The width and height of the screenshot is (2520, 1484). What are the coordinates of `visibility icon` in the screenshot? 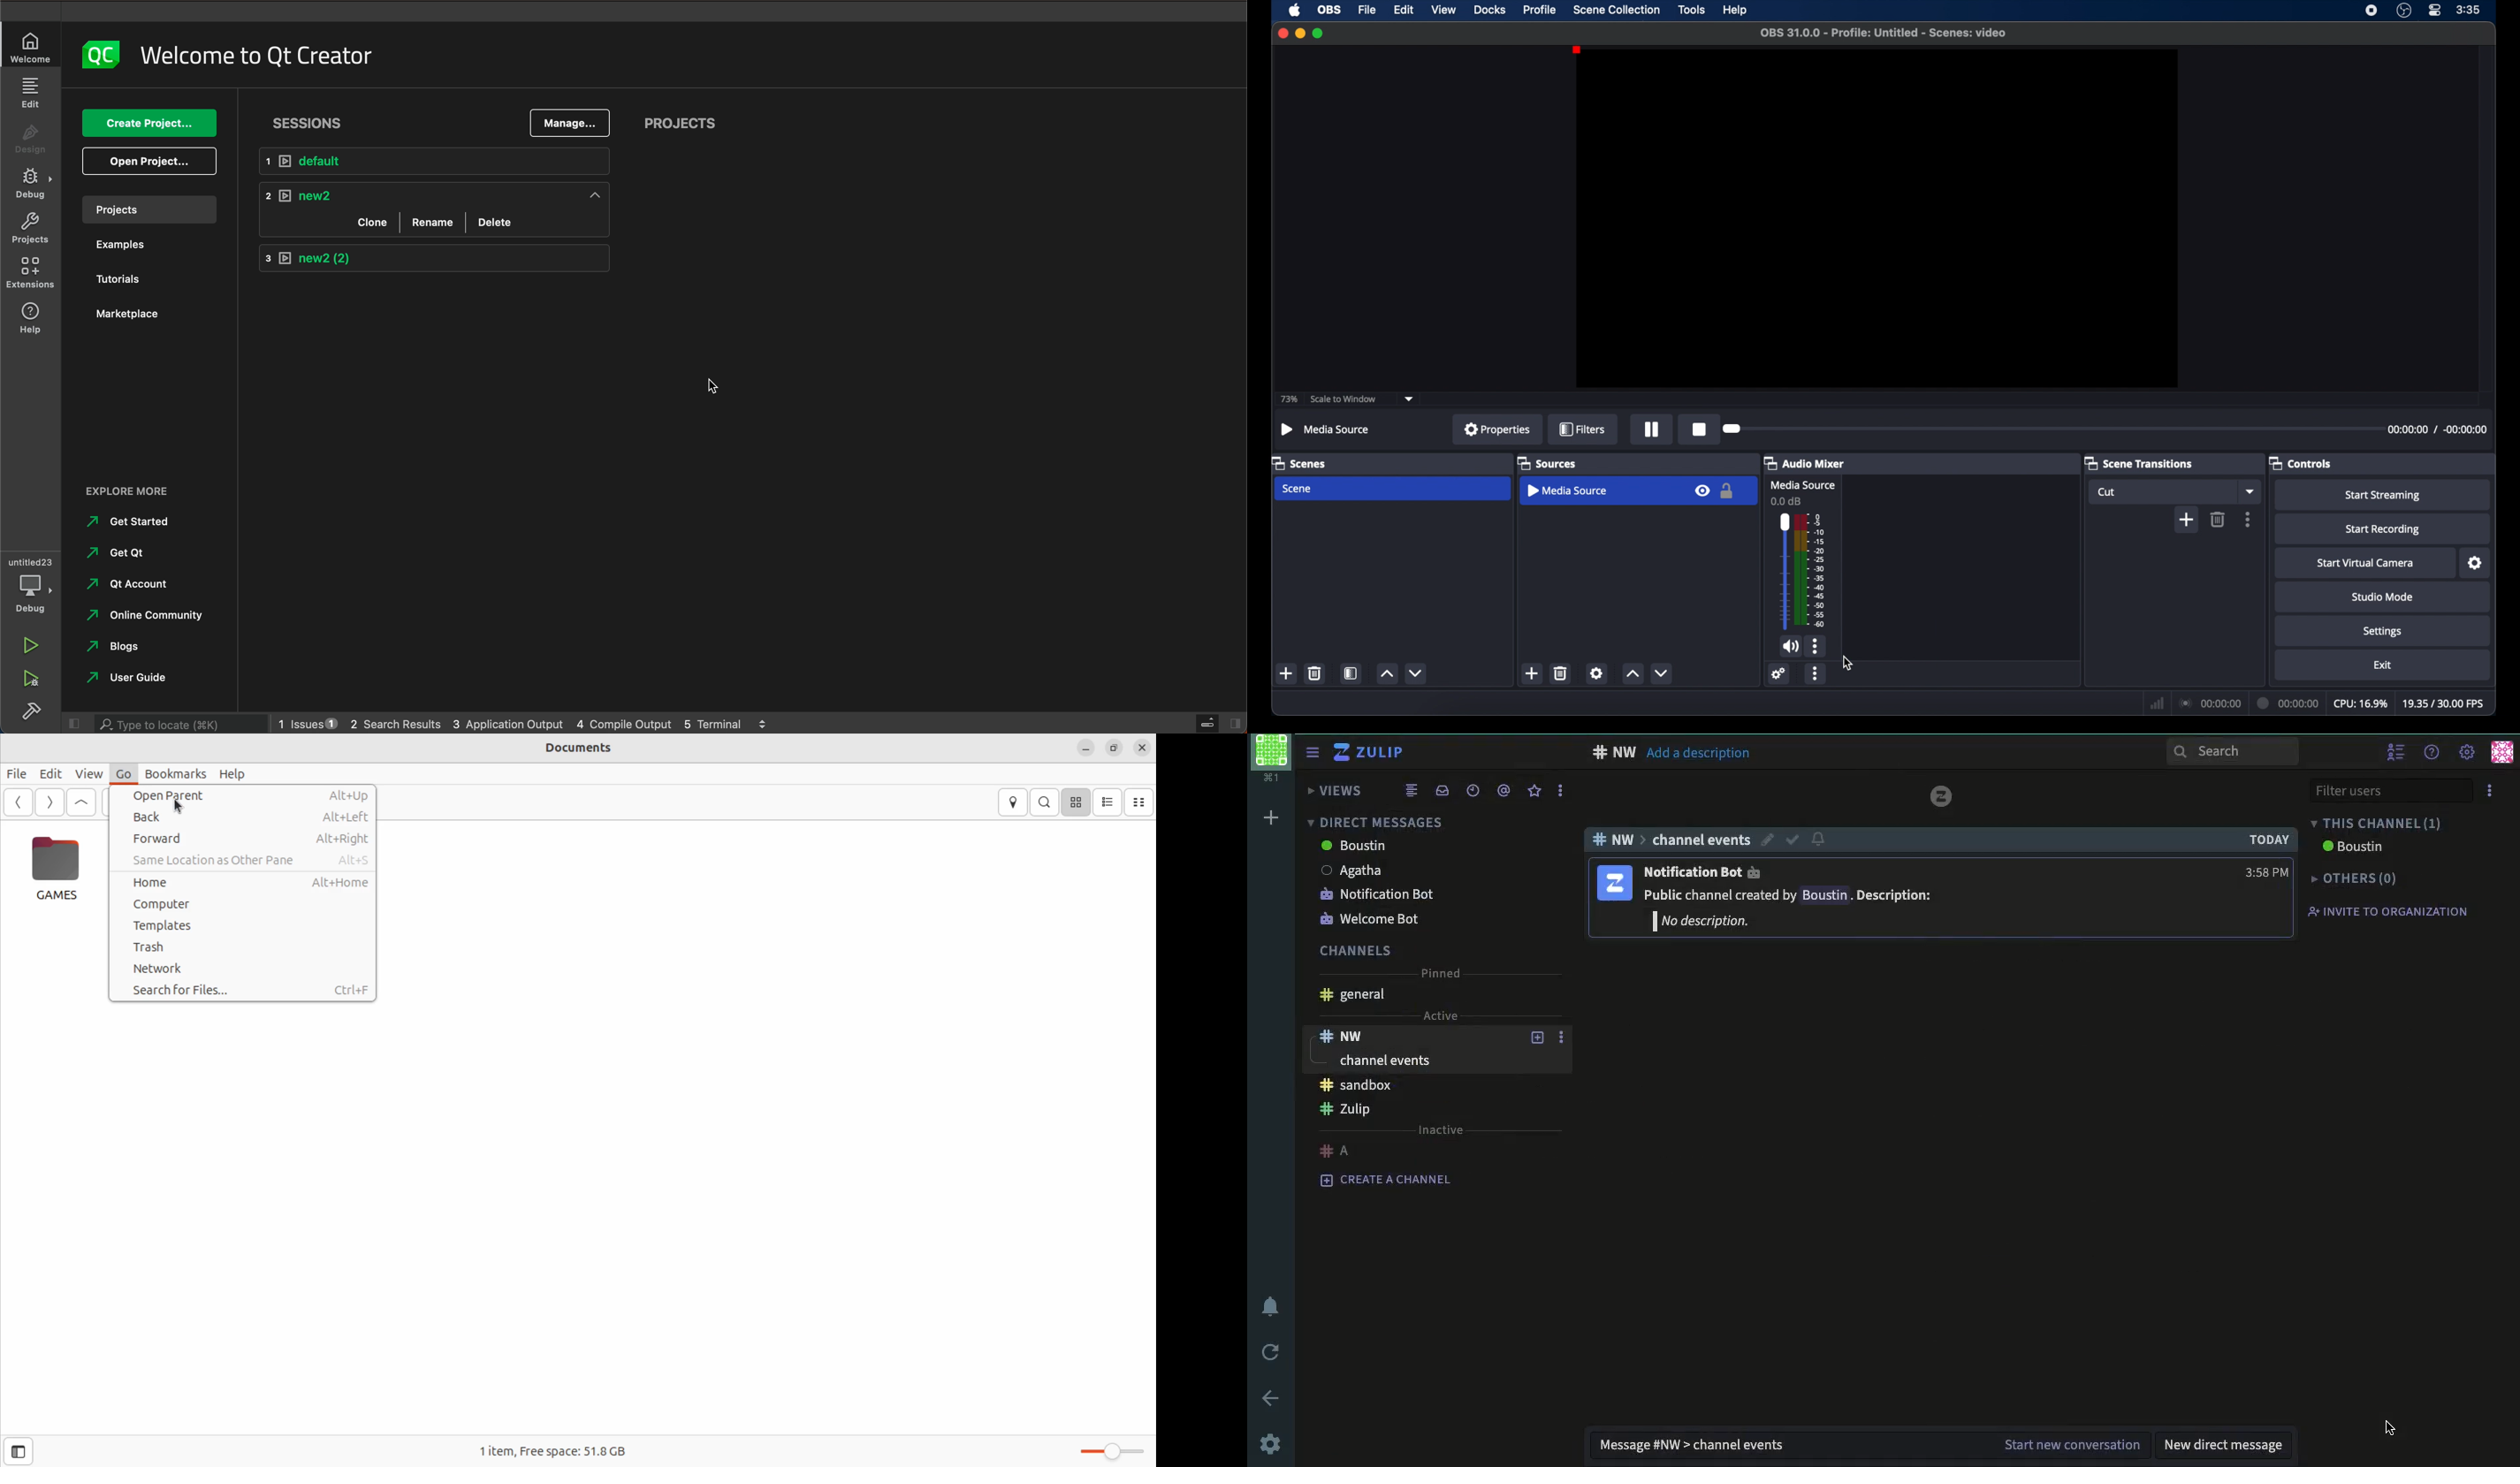 It's located at (1702, 490).